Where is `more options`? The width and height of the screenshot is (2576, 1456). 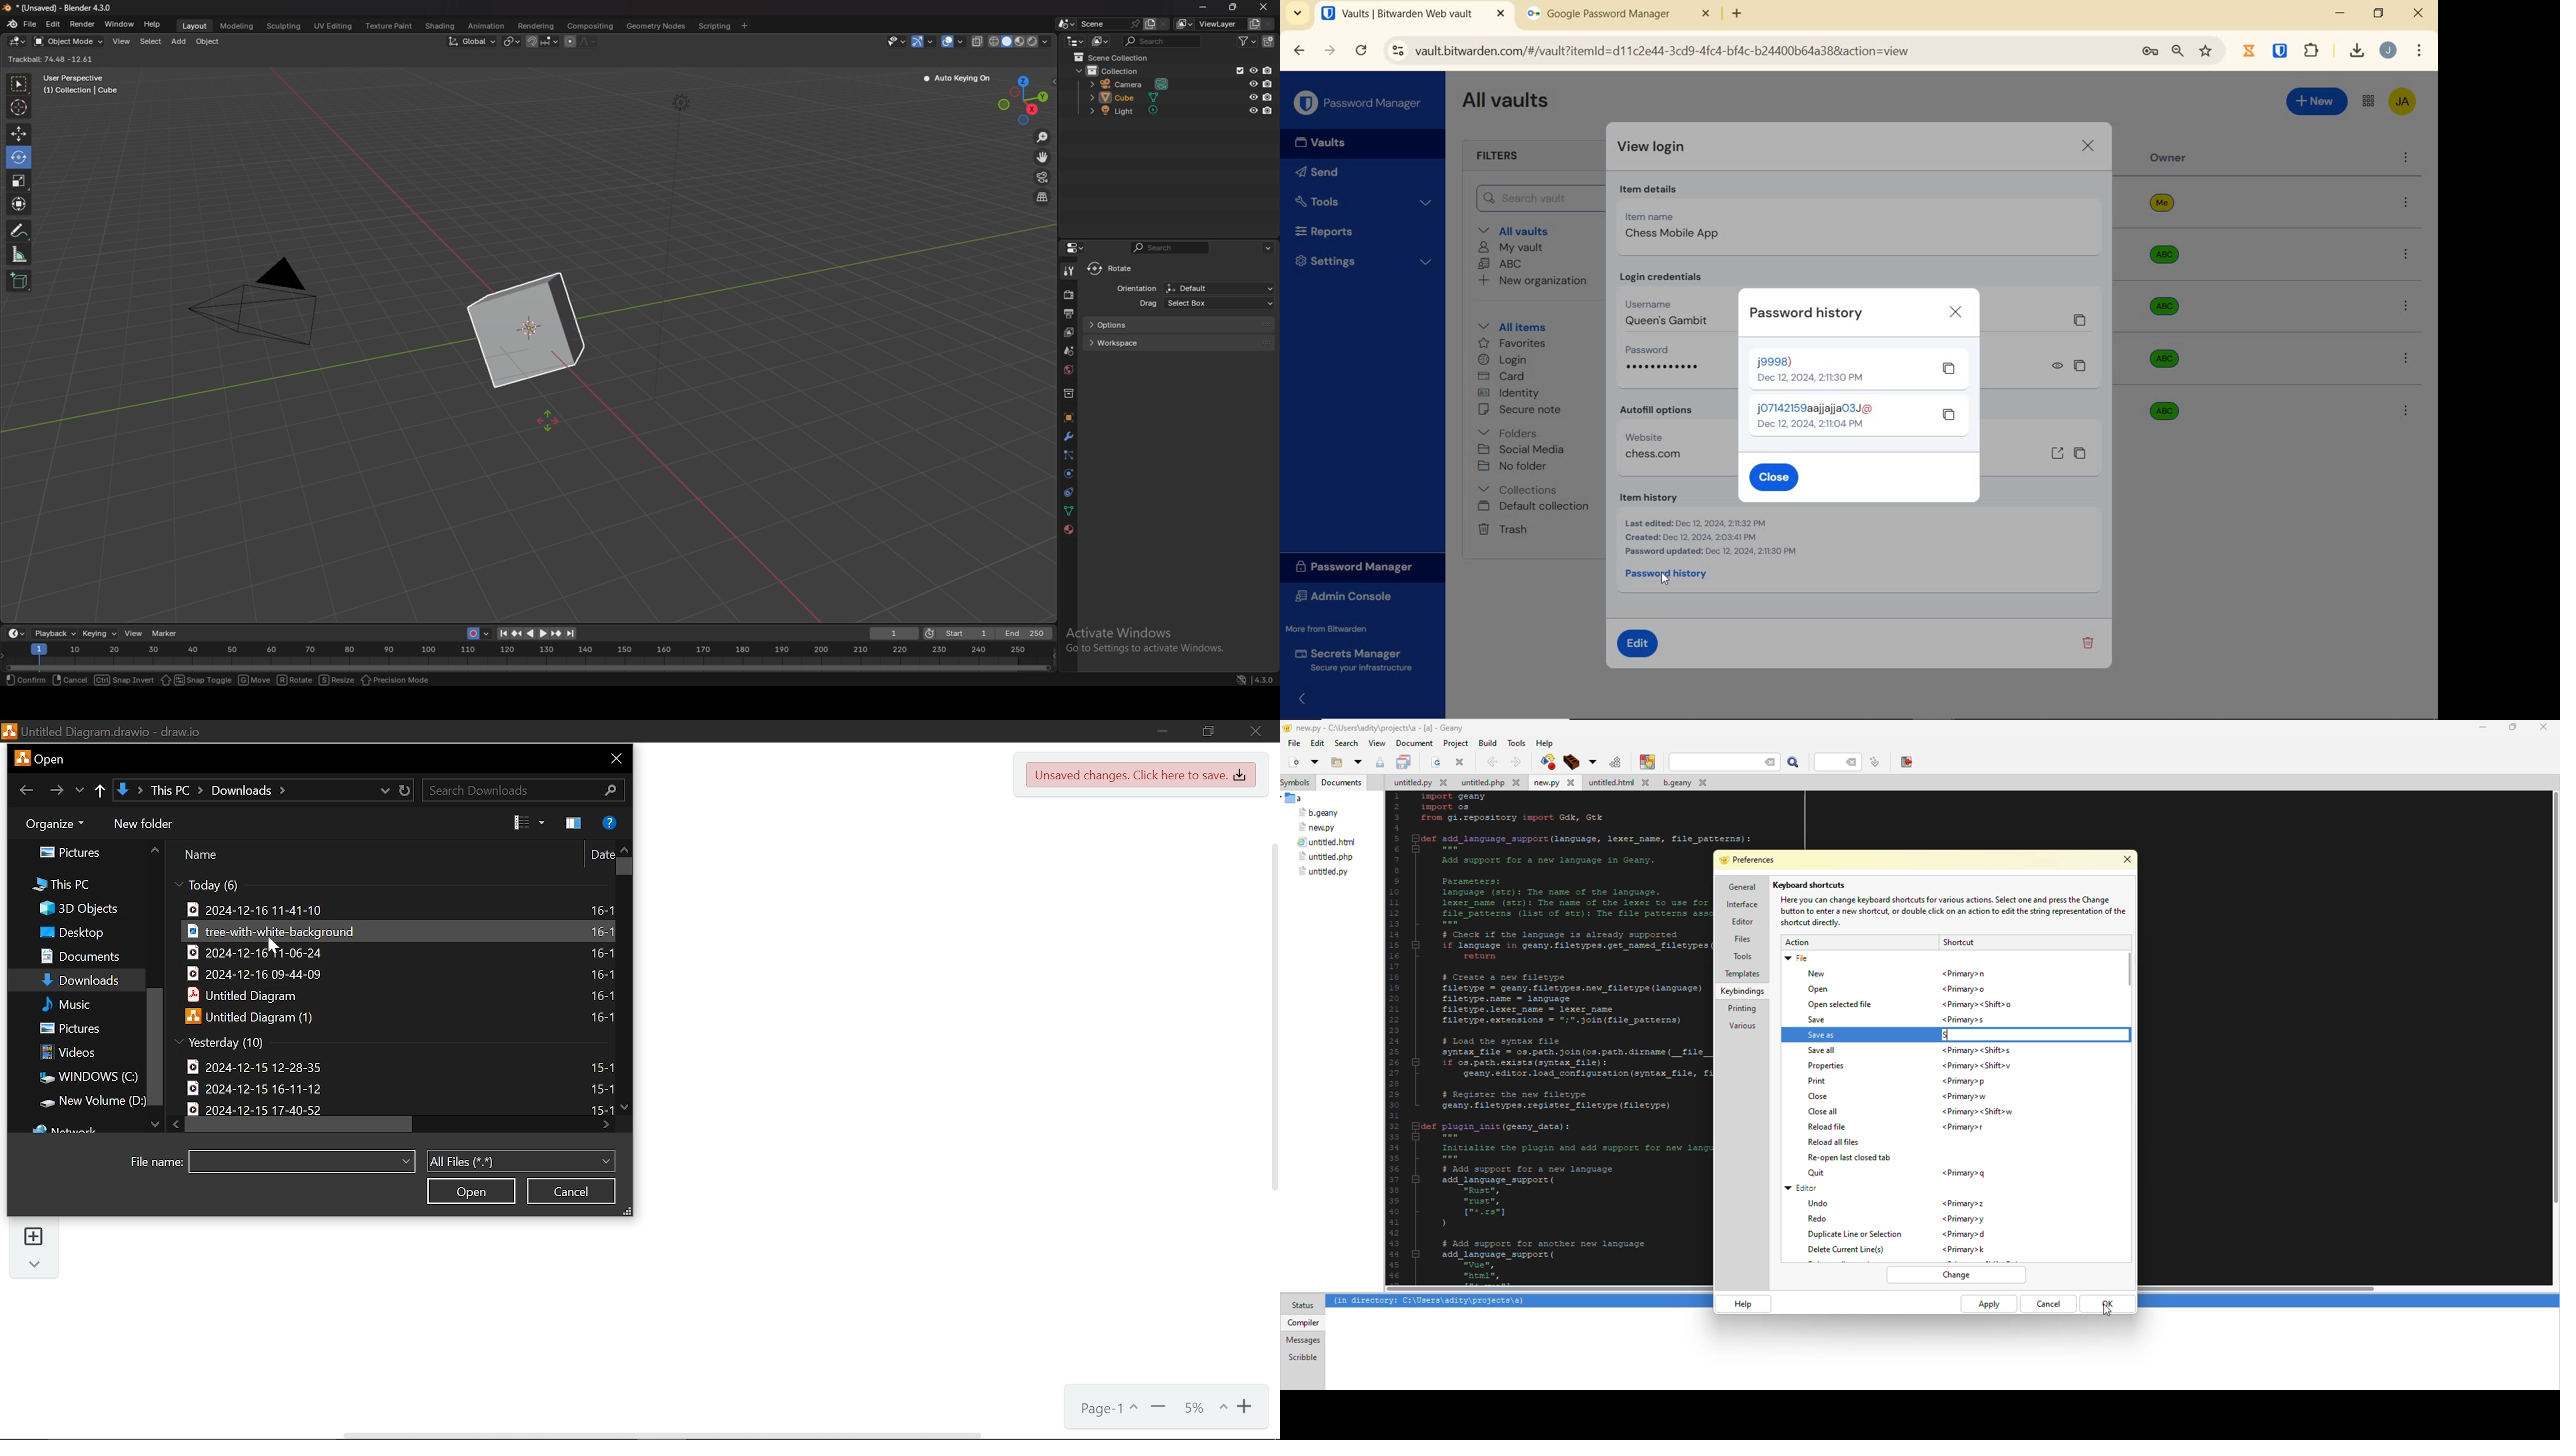
more options is located at coordinates (2407, 155).